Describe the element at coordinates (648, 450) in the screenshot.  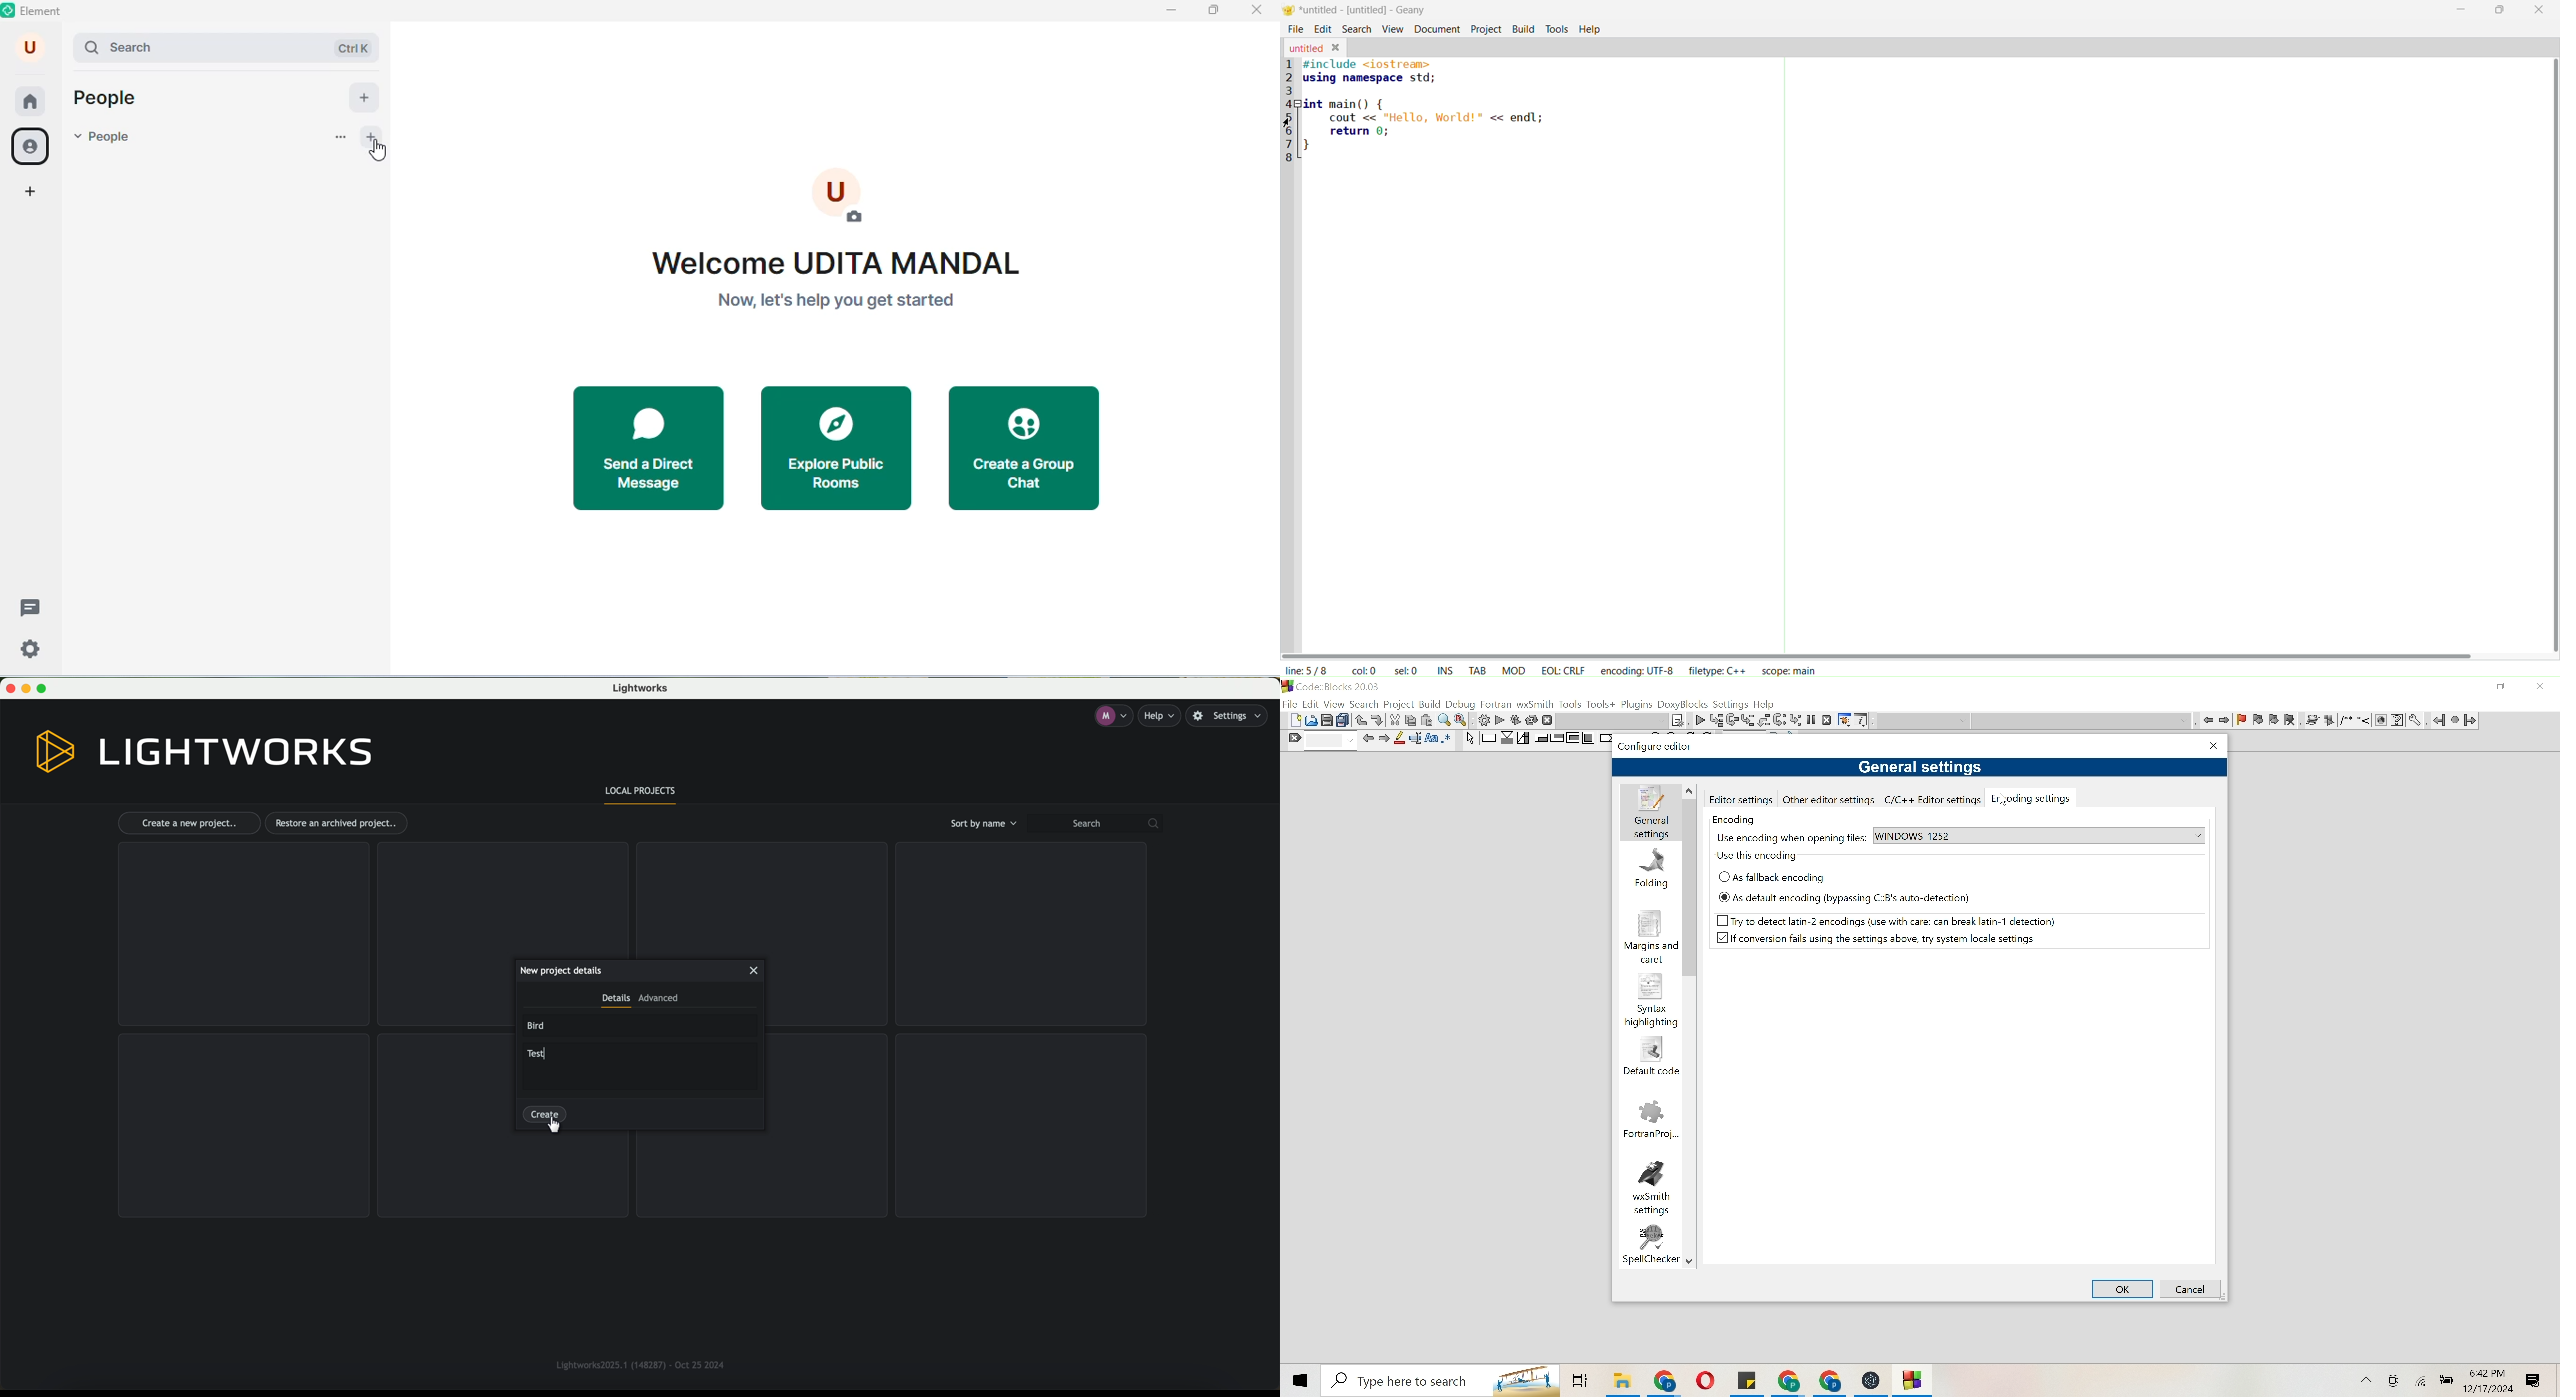
I see `send a direct message` at that location.